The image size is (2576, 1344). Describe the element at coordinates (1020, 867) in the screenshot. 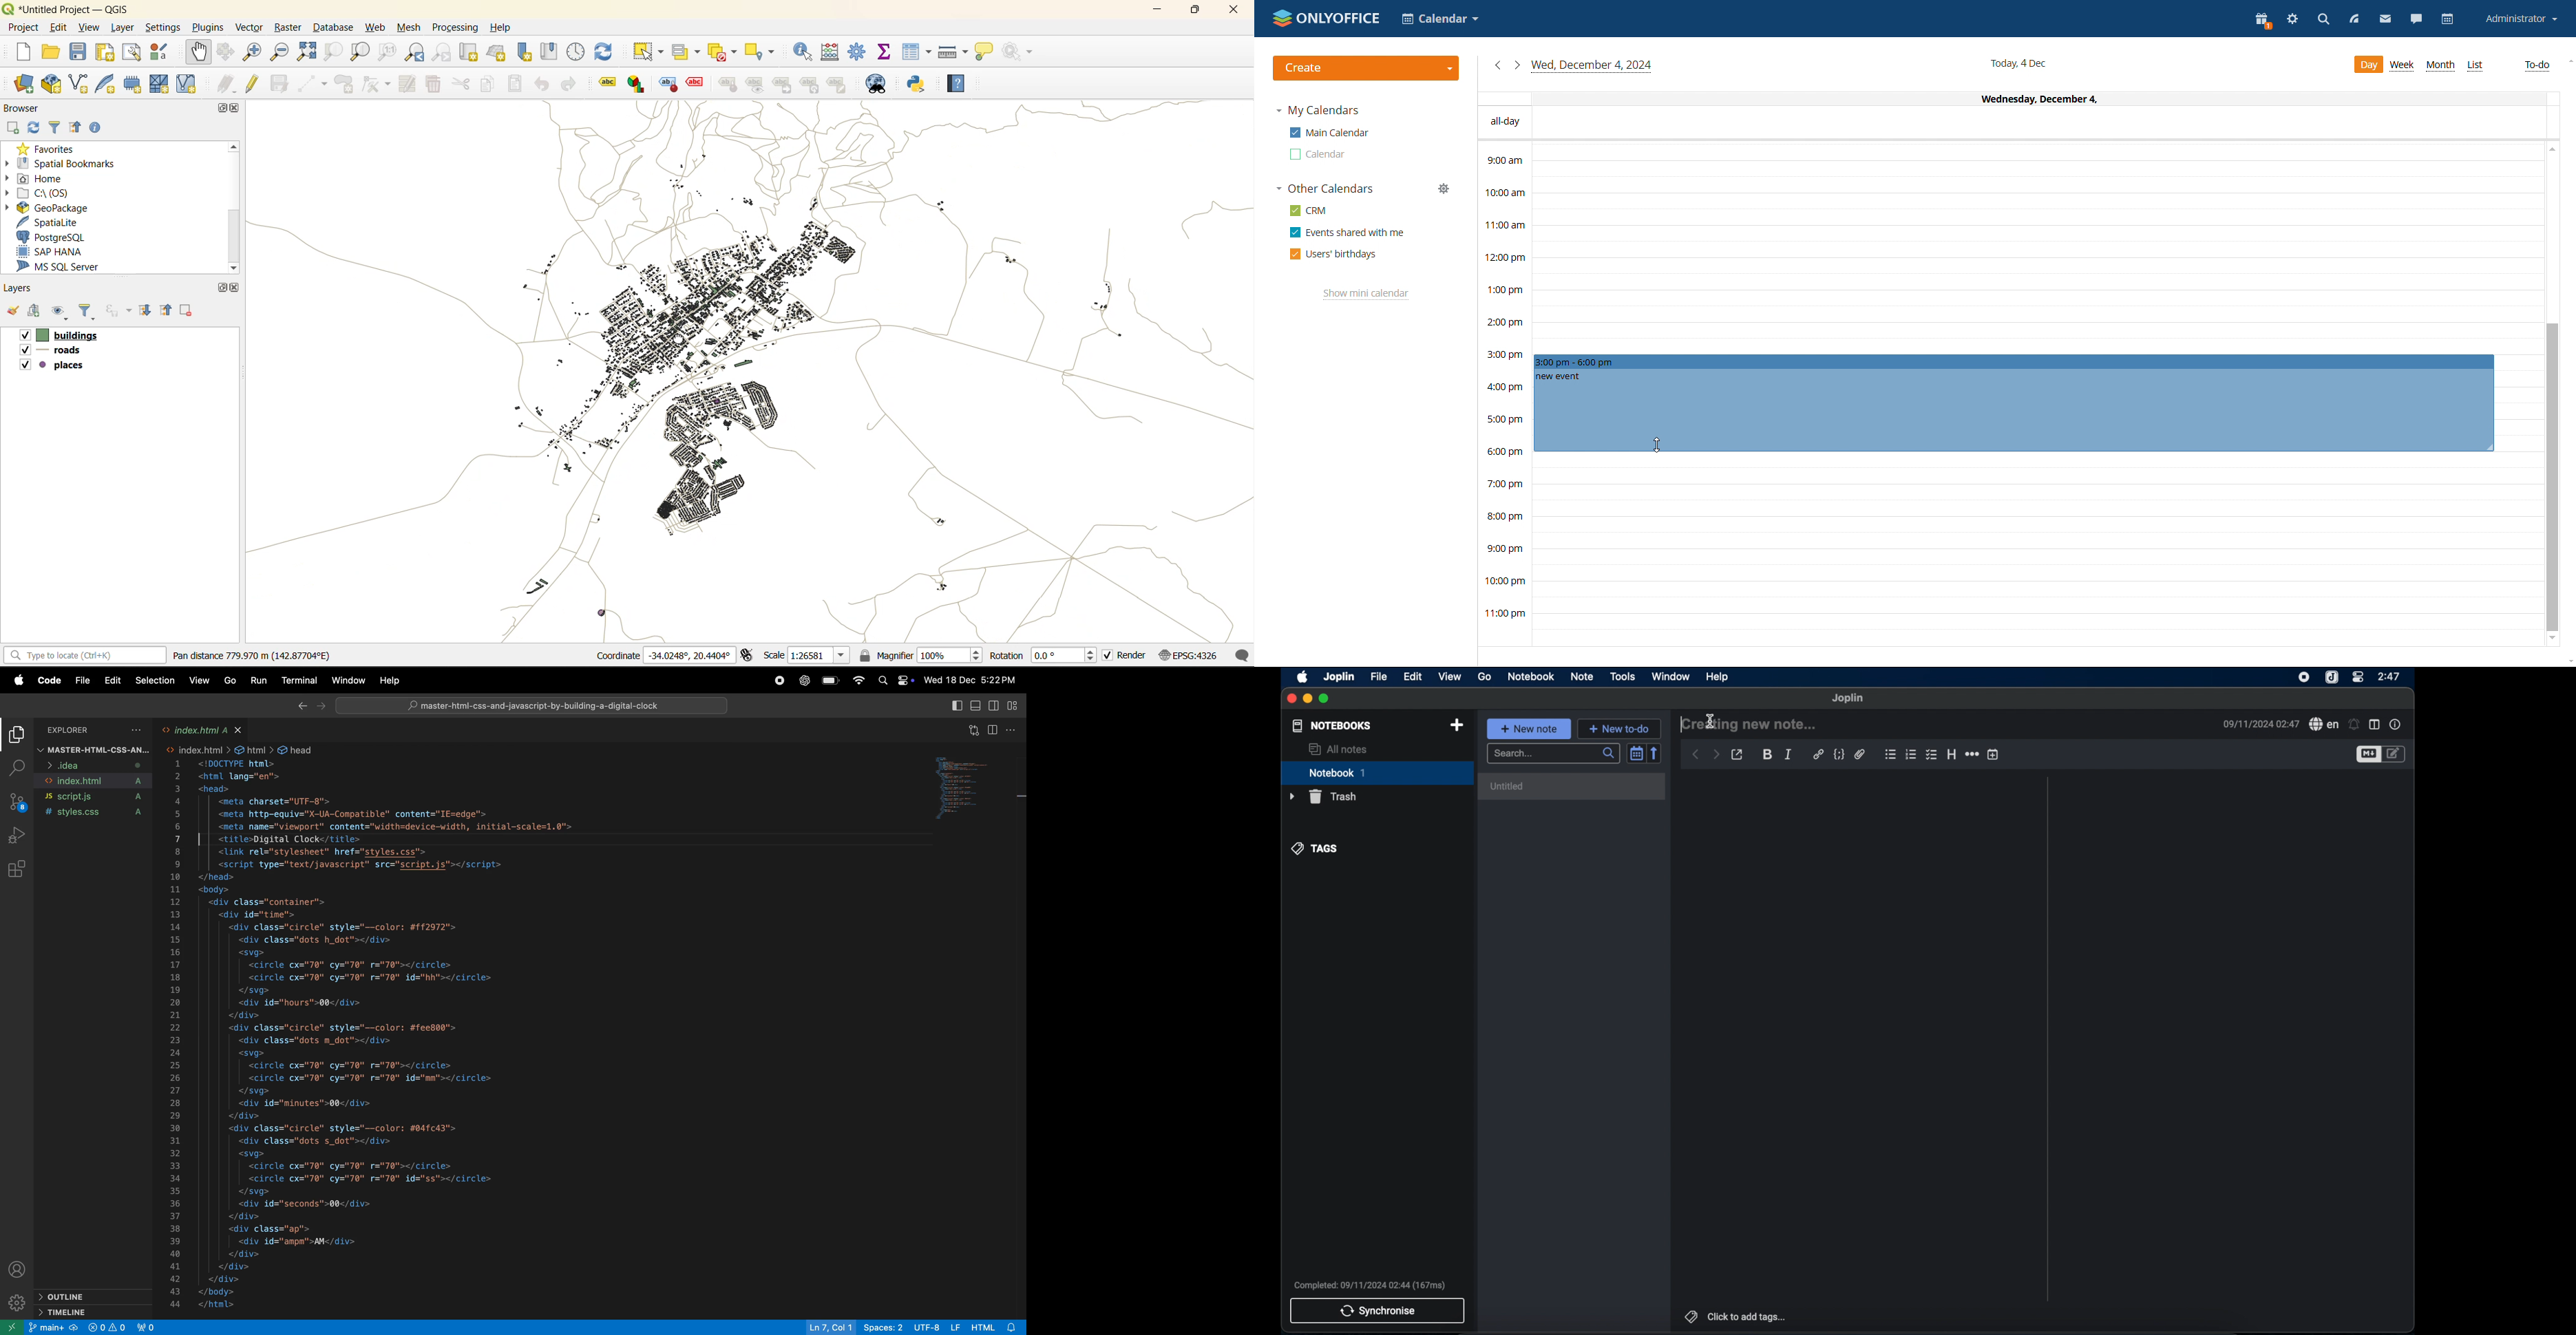

I see `scroll bar` at that location.